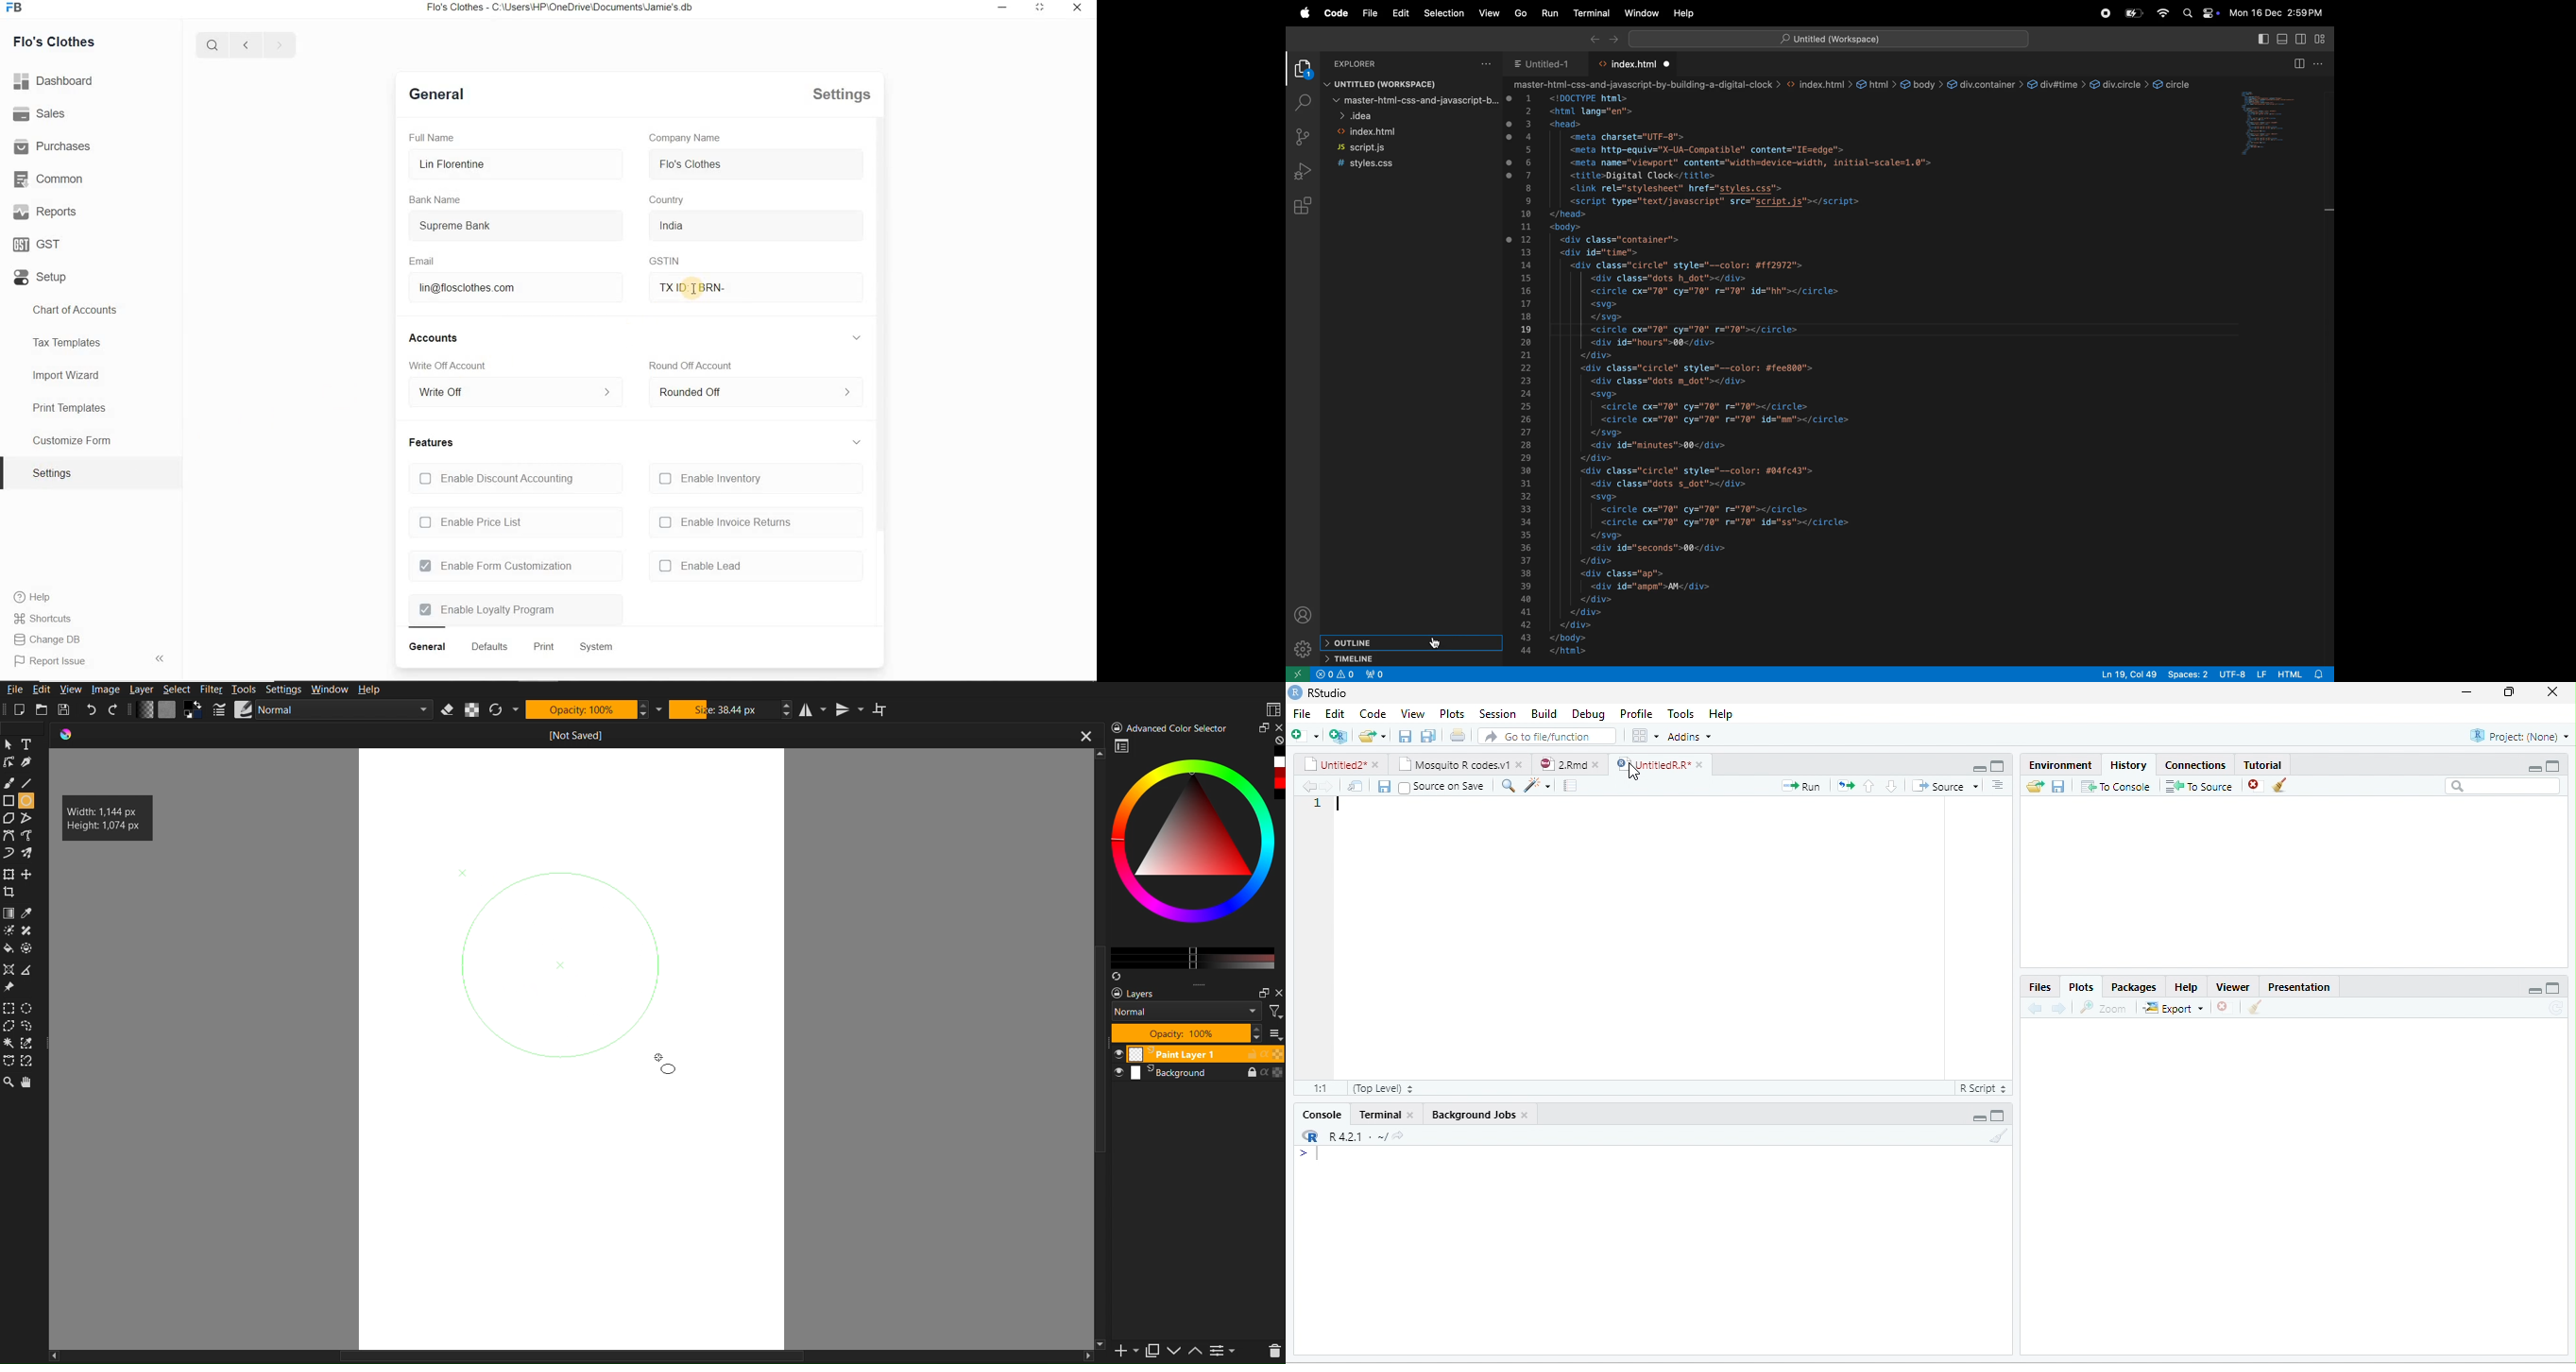 This screenshot has height=1372, width=2576. What do you see at coordinates (660, 262) in the screenshot?
I see `GSTIN` at bounding box center [660, 262].